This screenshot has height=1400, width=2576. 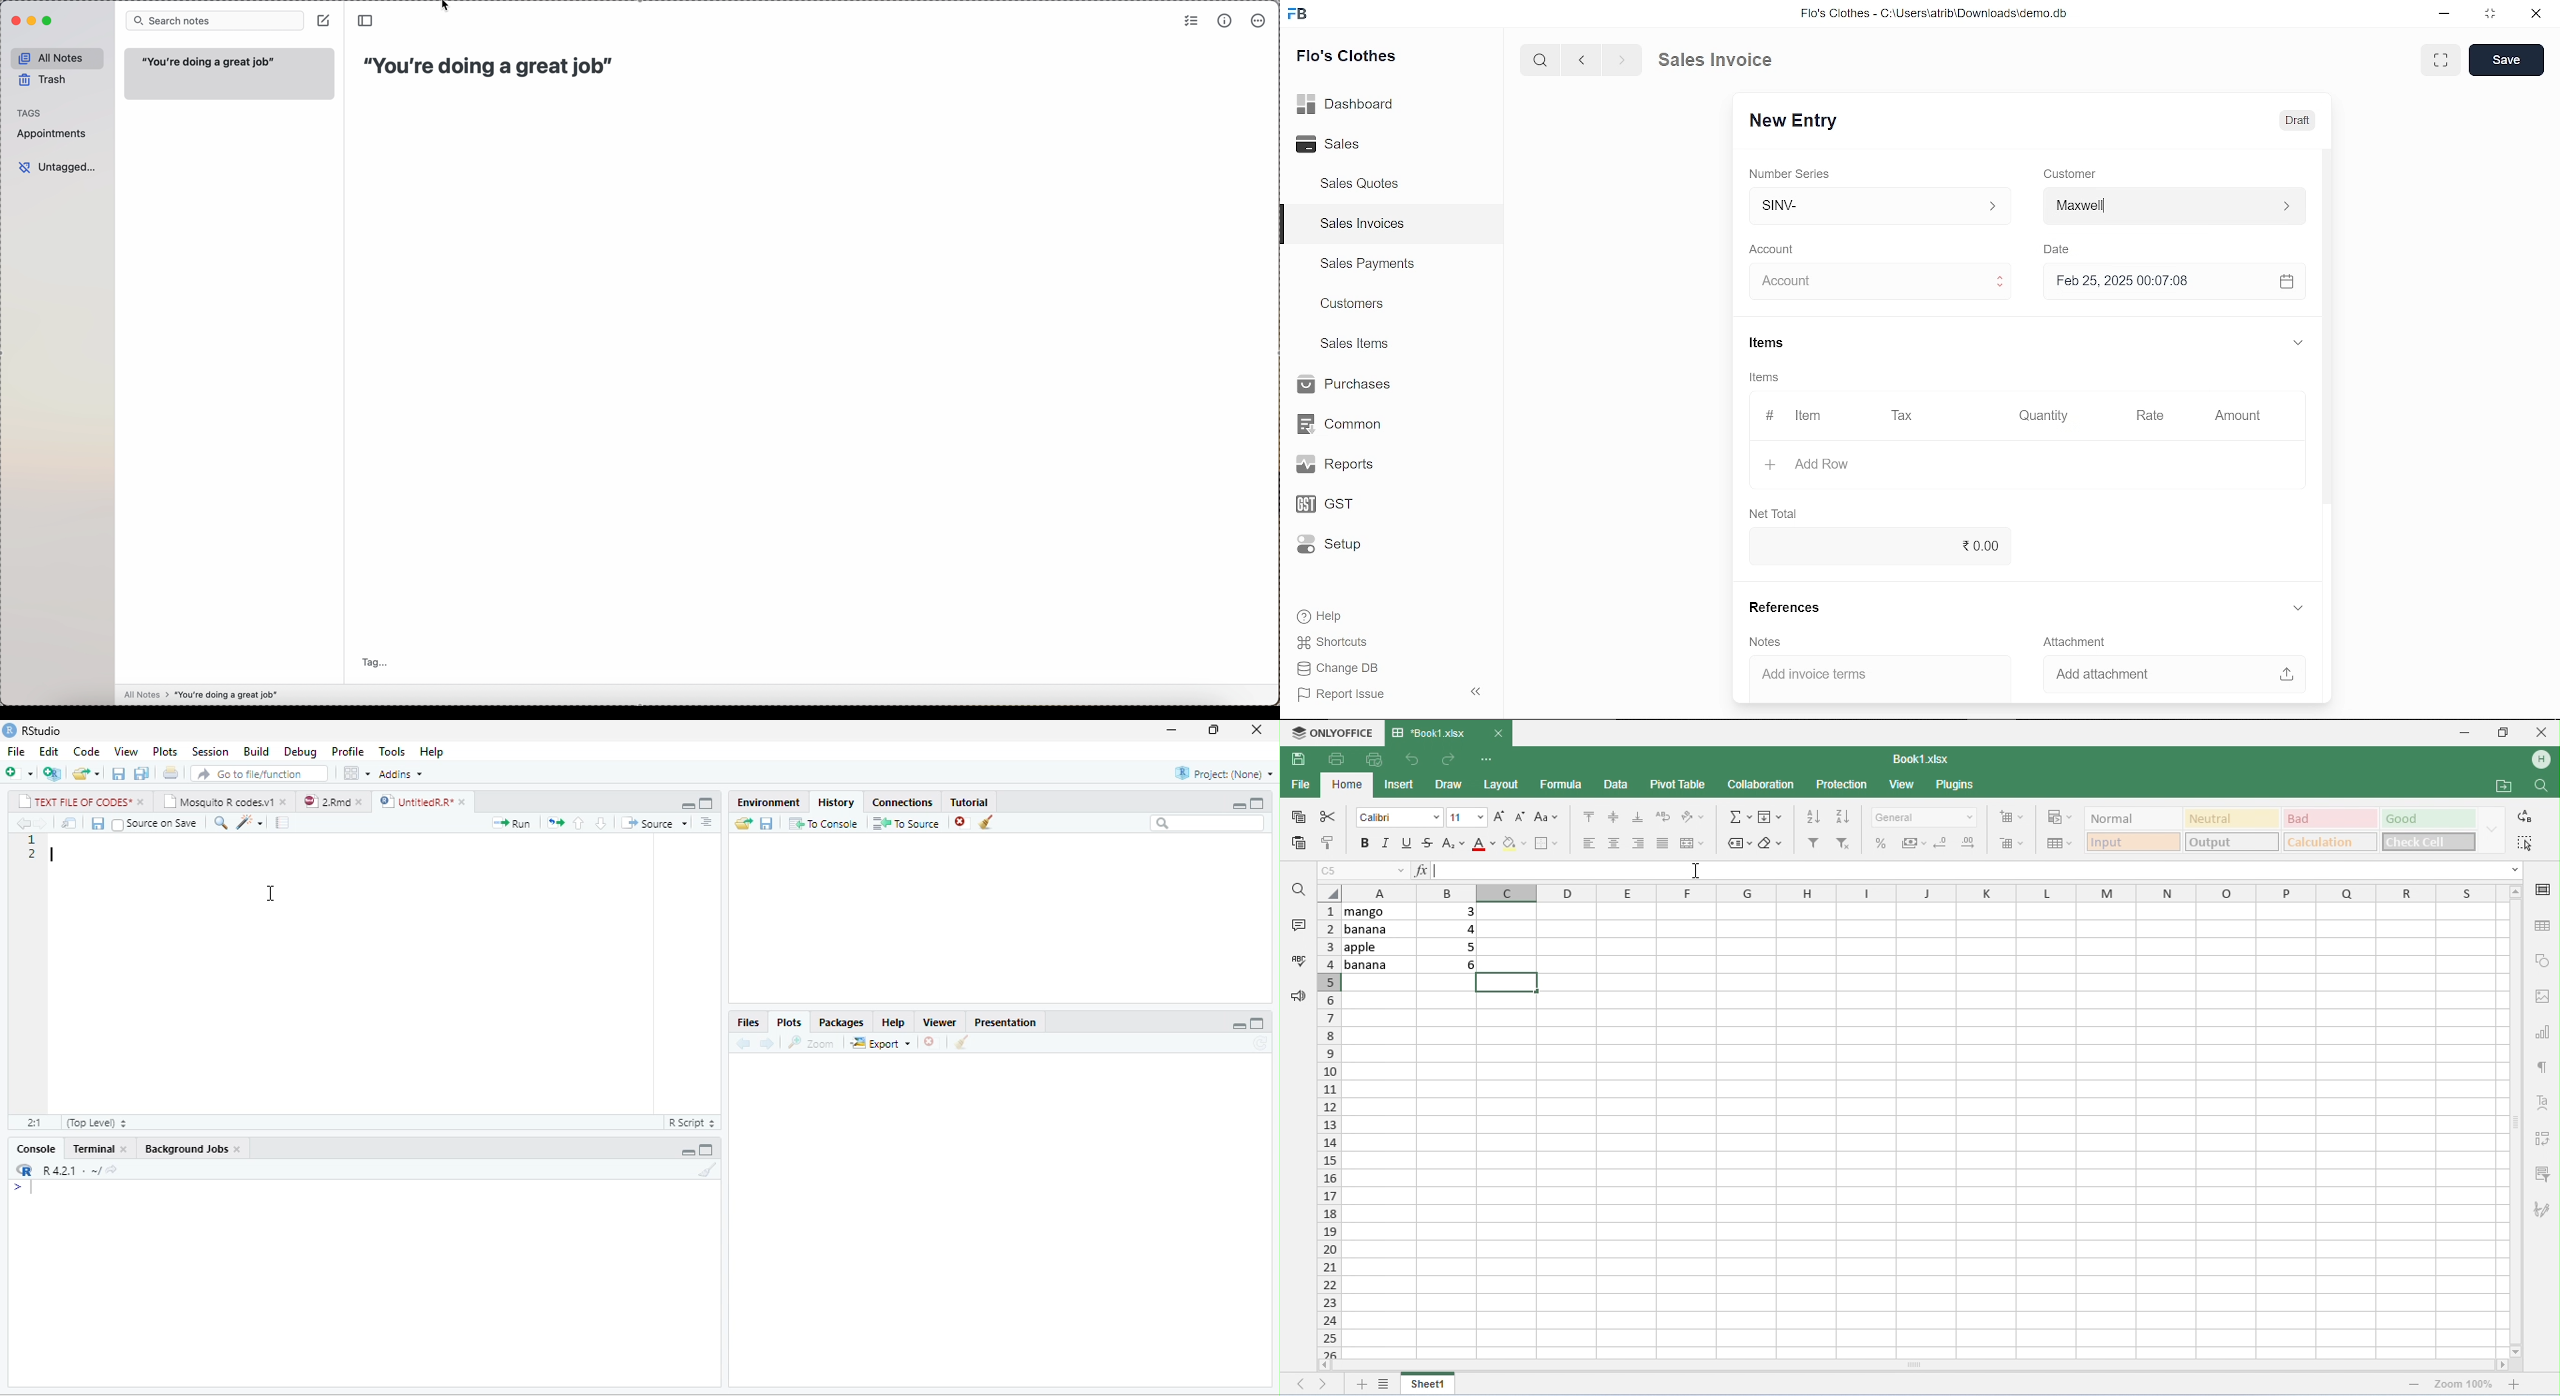 I want to click on Connections, so click(x=902, y=802).